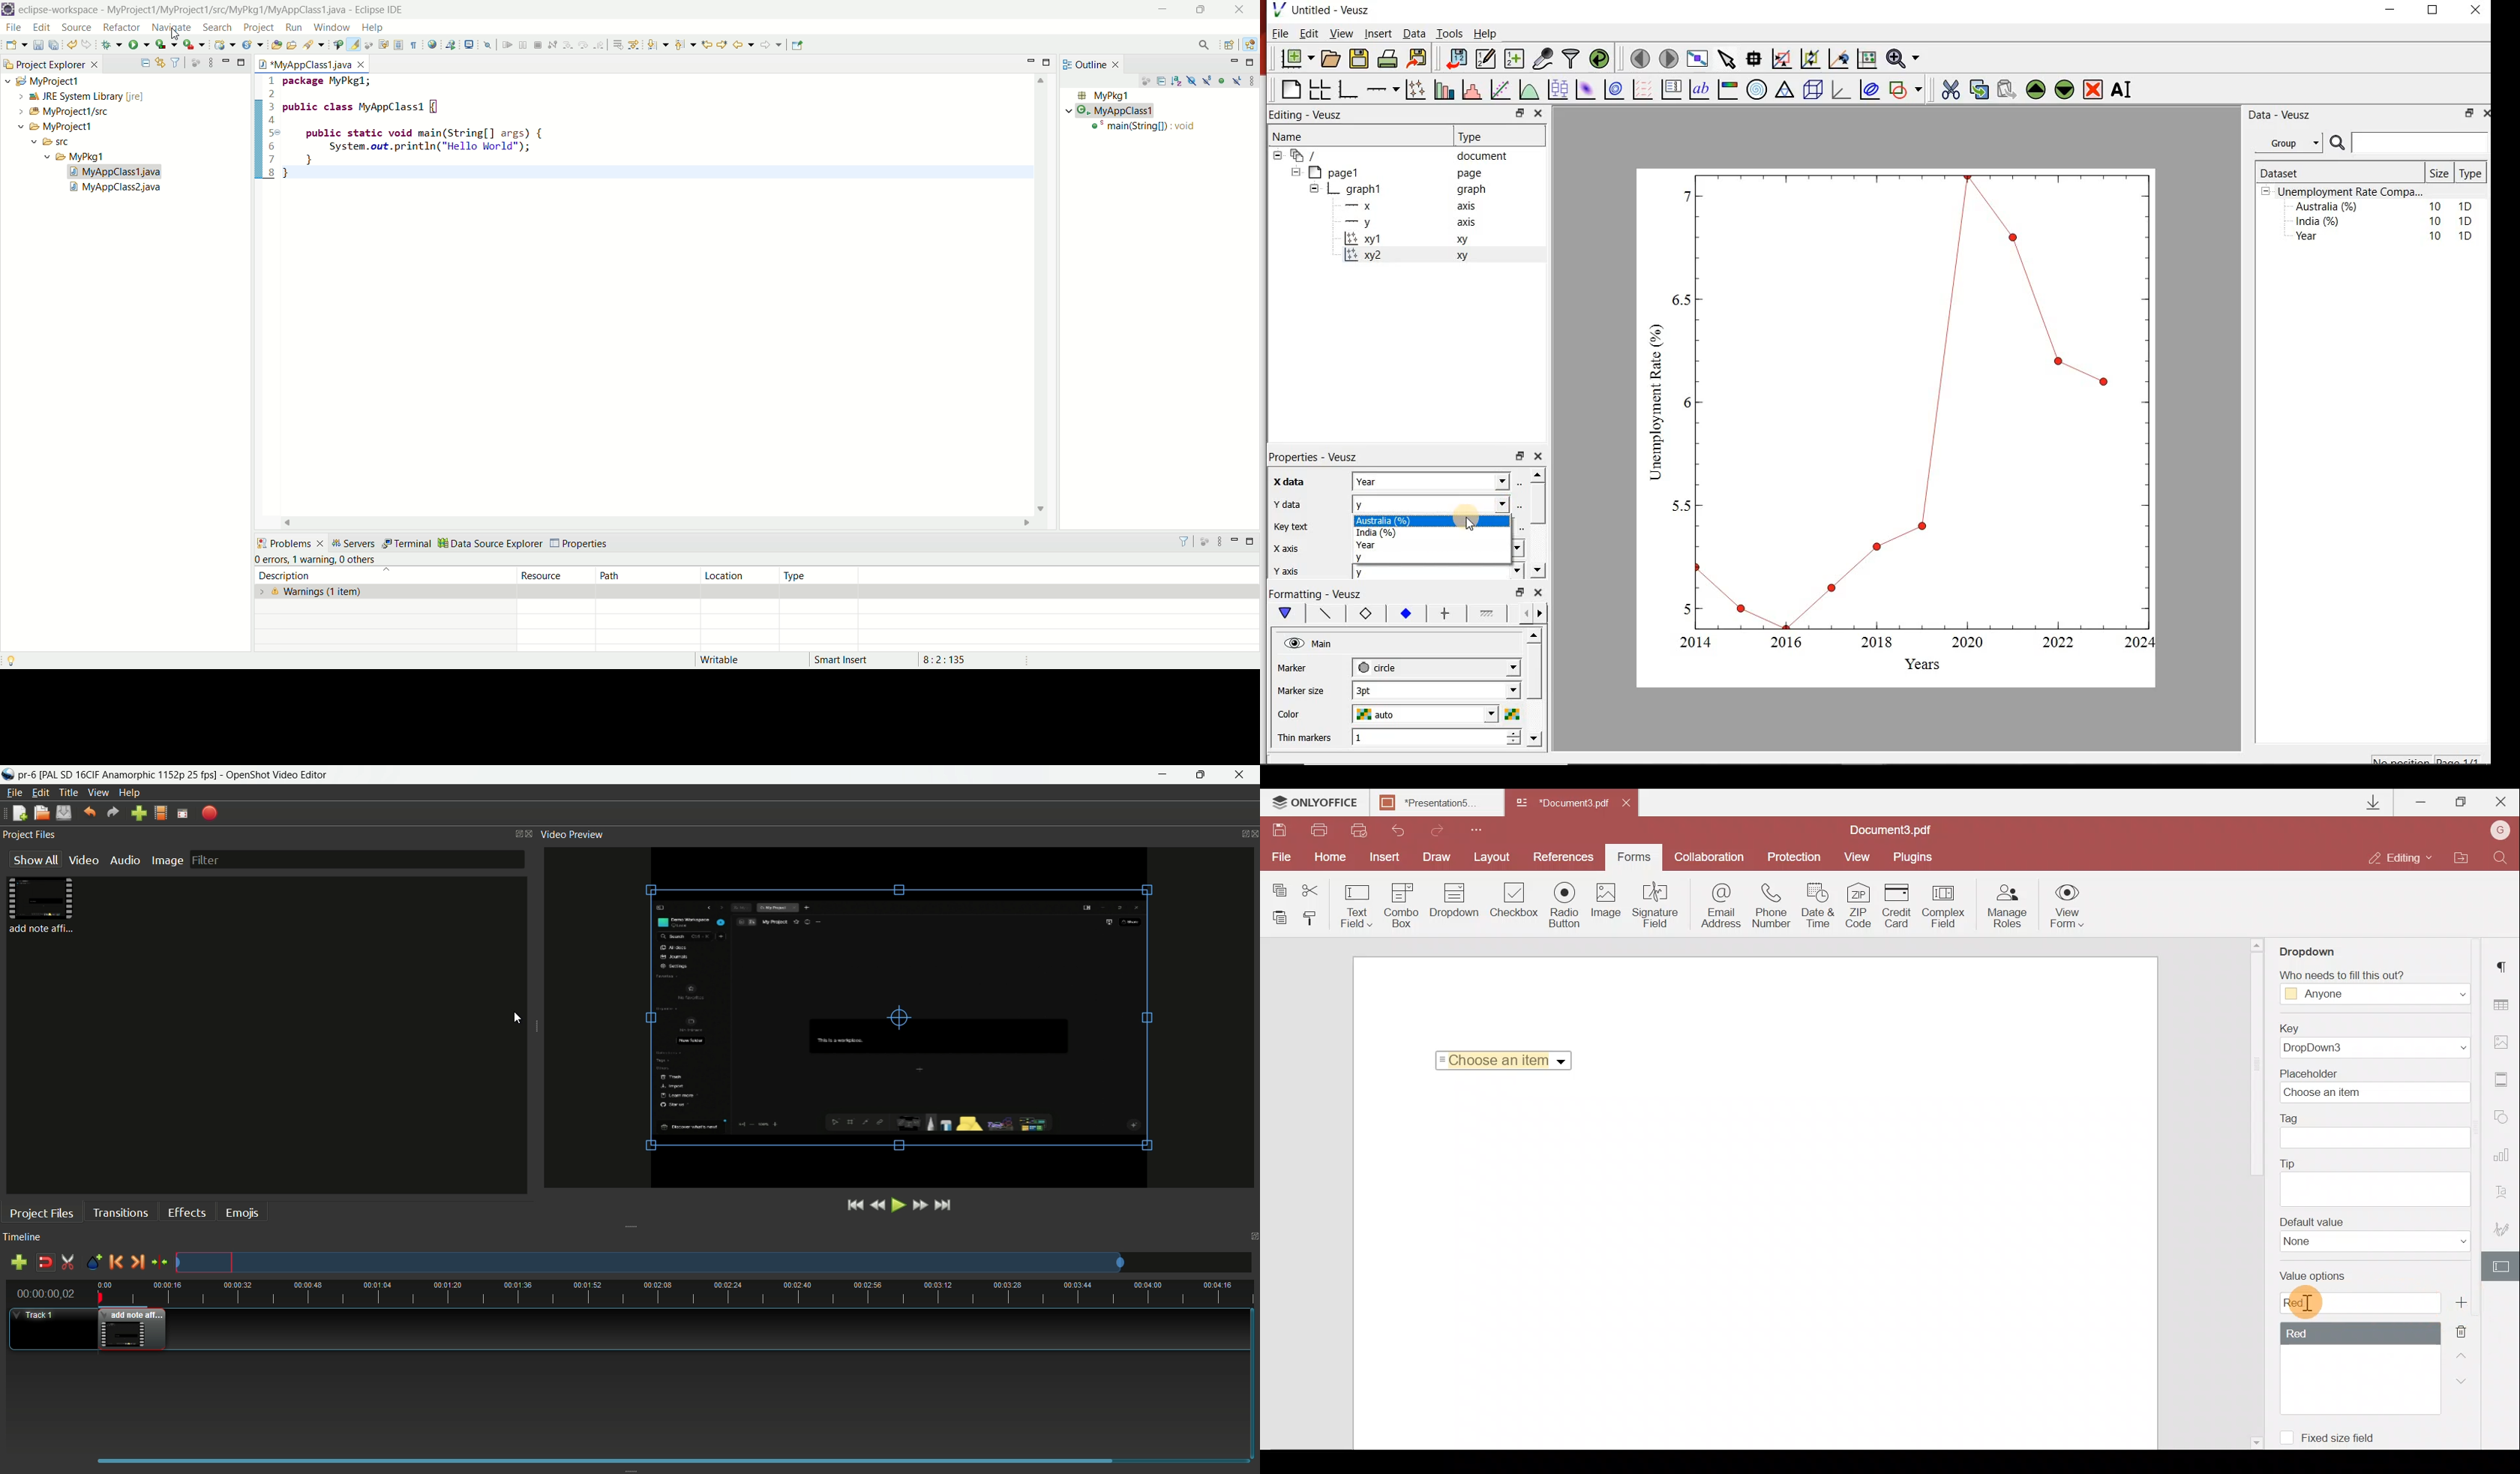  I want to click on Fixed size field, so click(2346, 1440).